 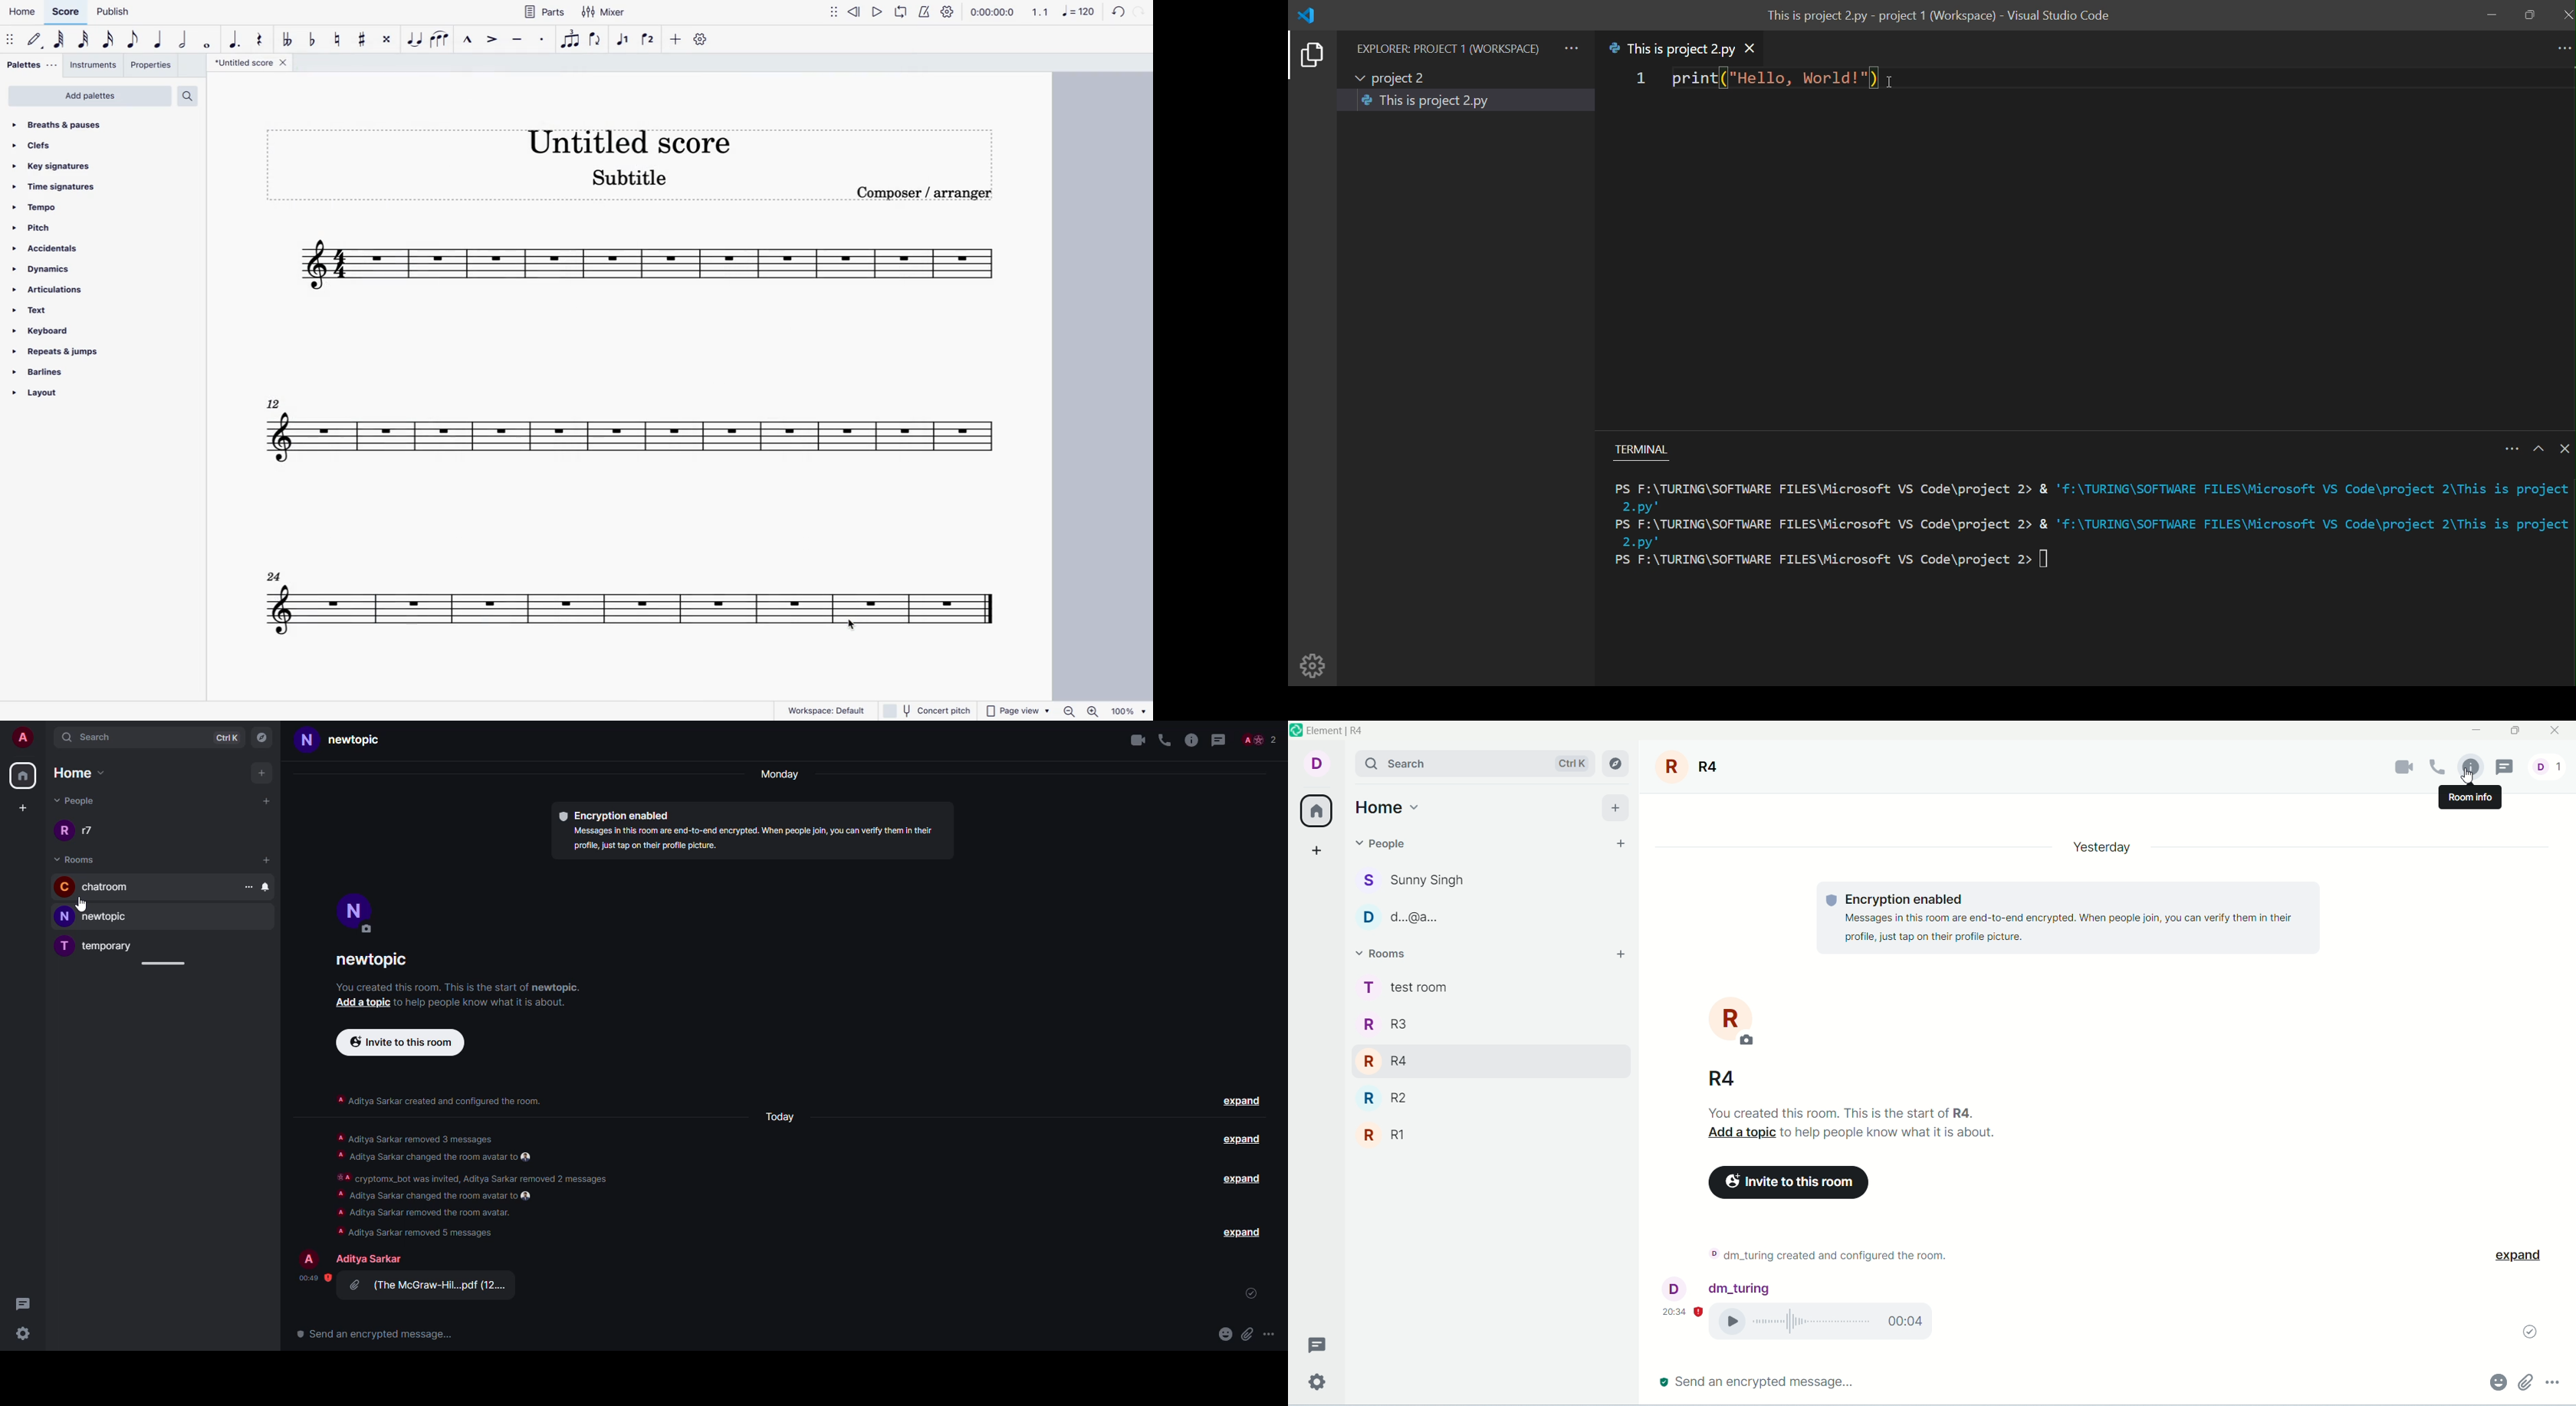 What do you see at coordinates (1617, 806) in the screenshot?
I see `add` at bounding box center [1617, 806].